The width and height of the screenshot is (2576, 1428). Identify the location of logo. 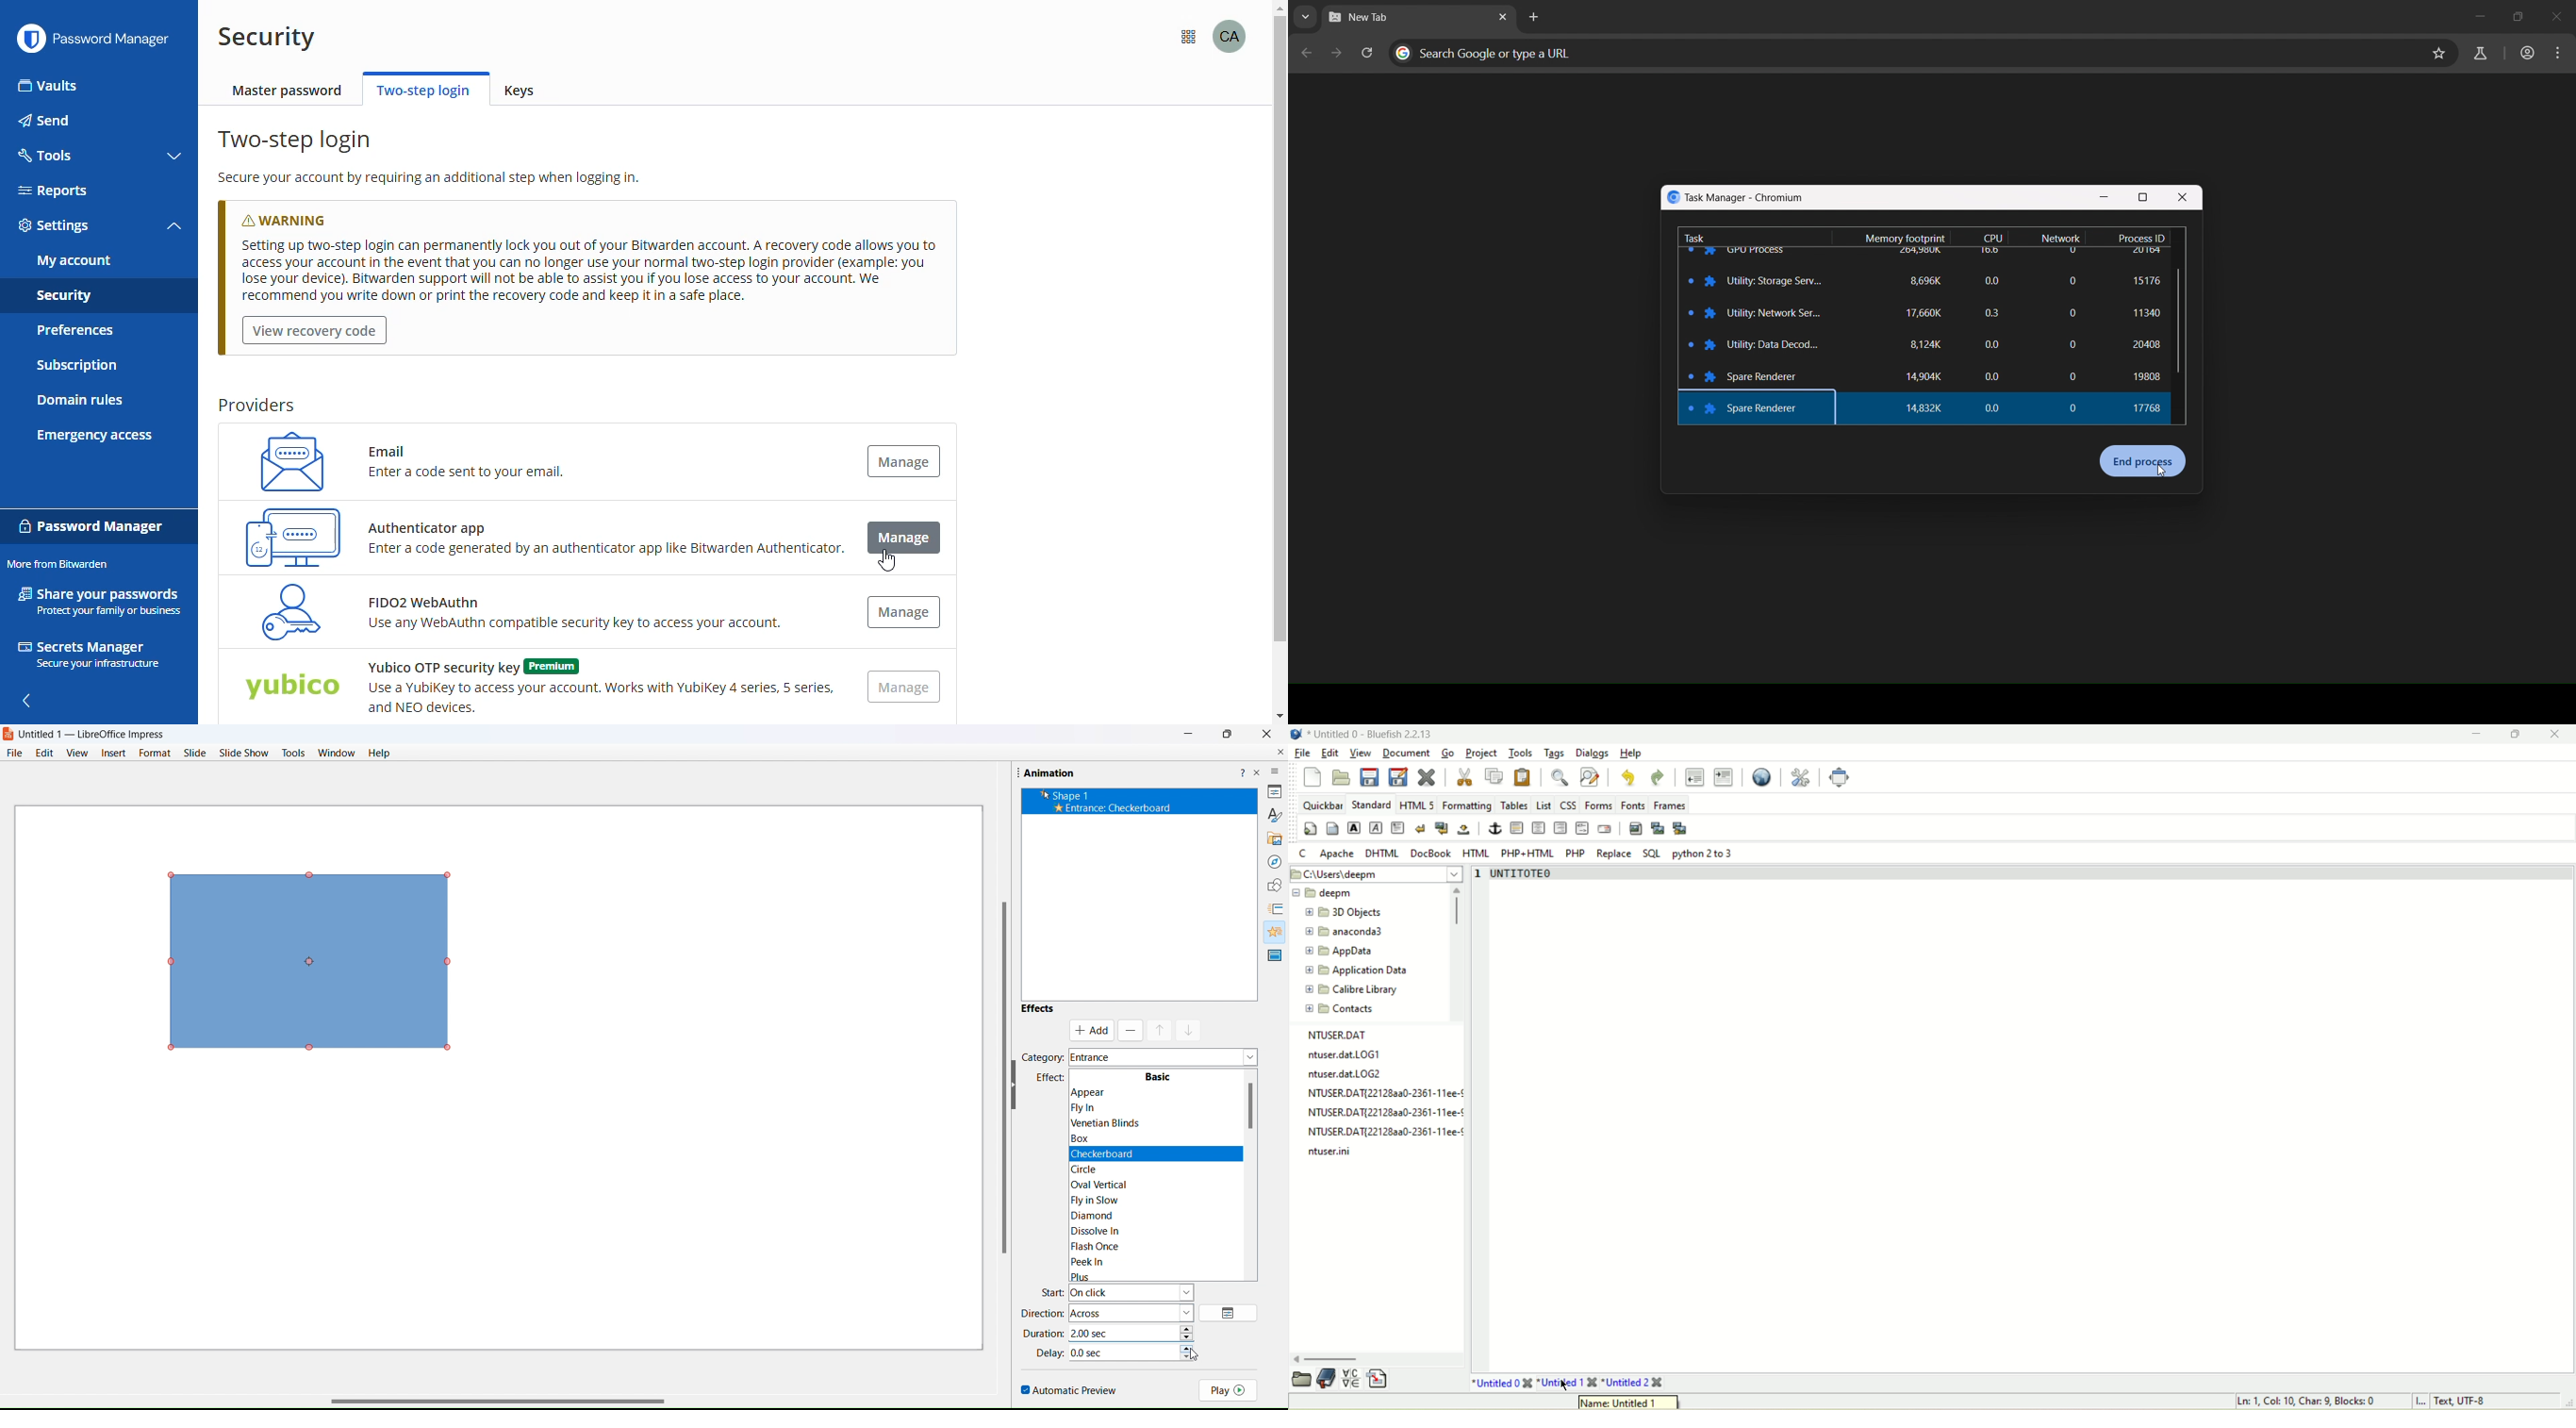
(30, 39).